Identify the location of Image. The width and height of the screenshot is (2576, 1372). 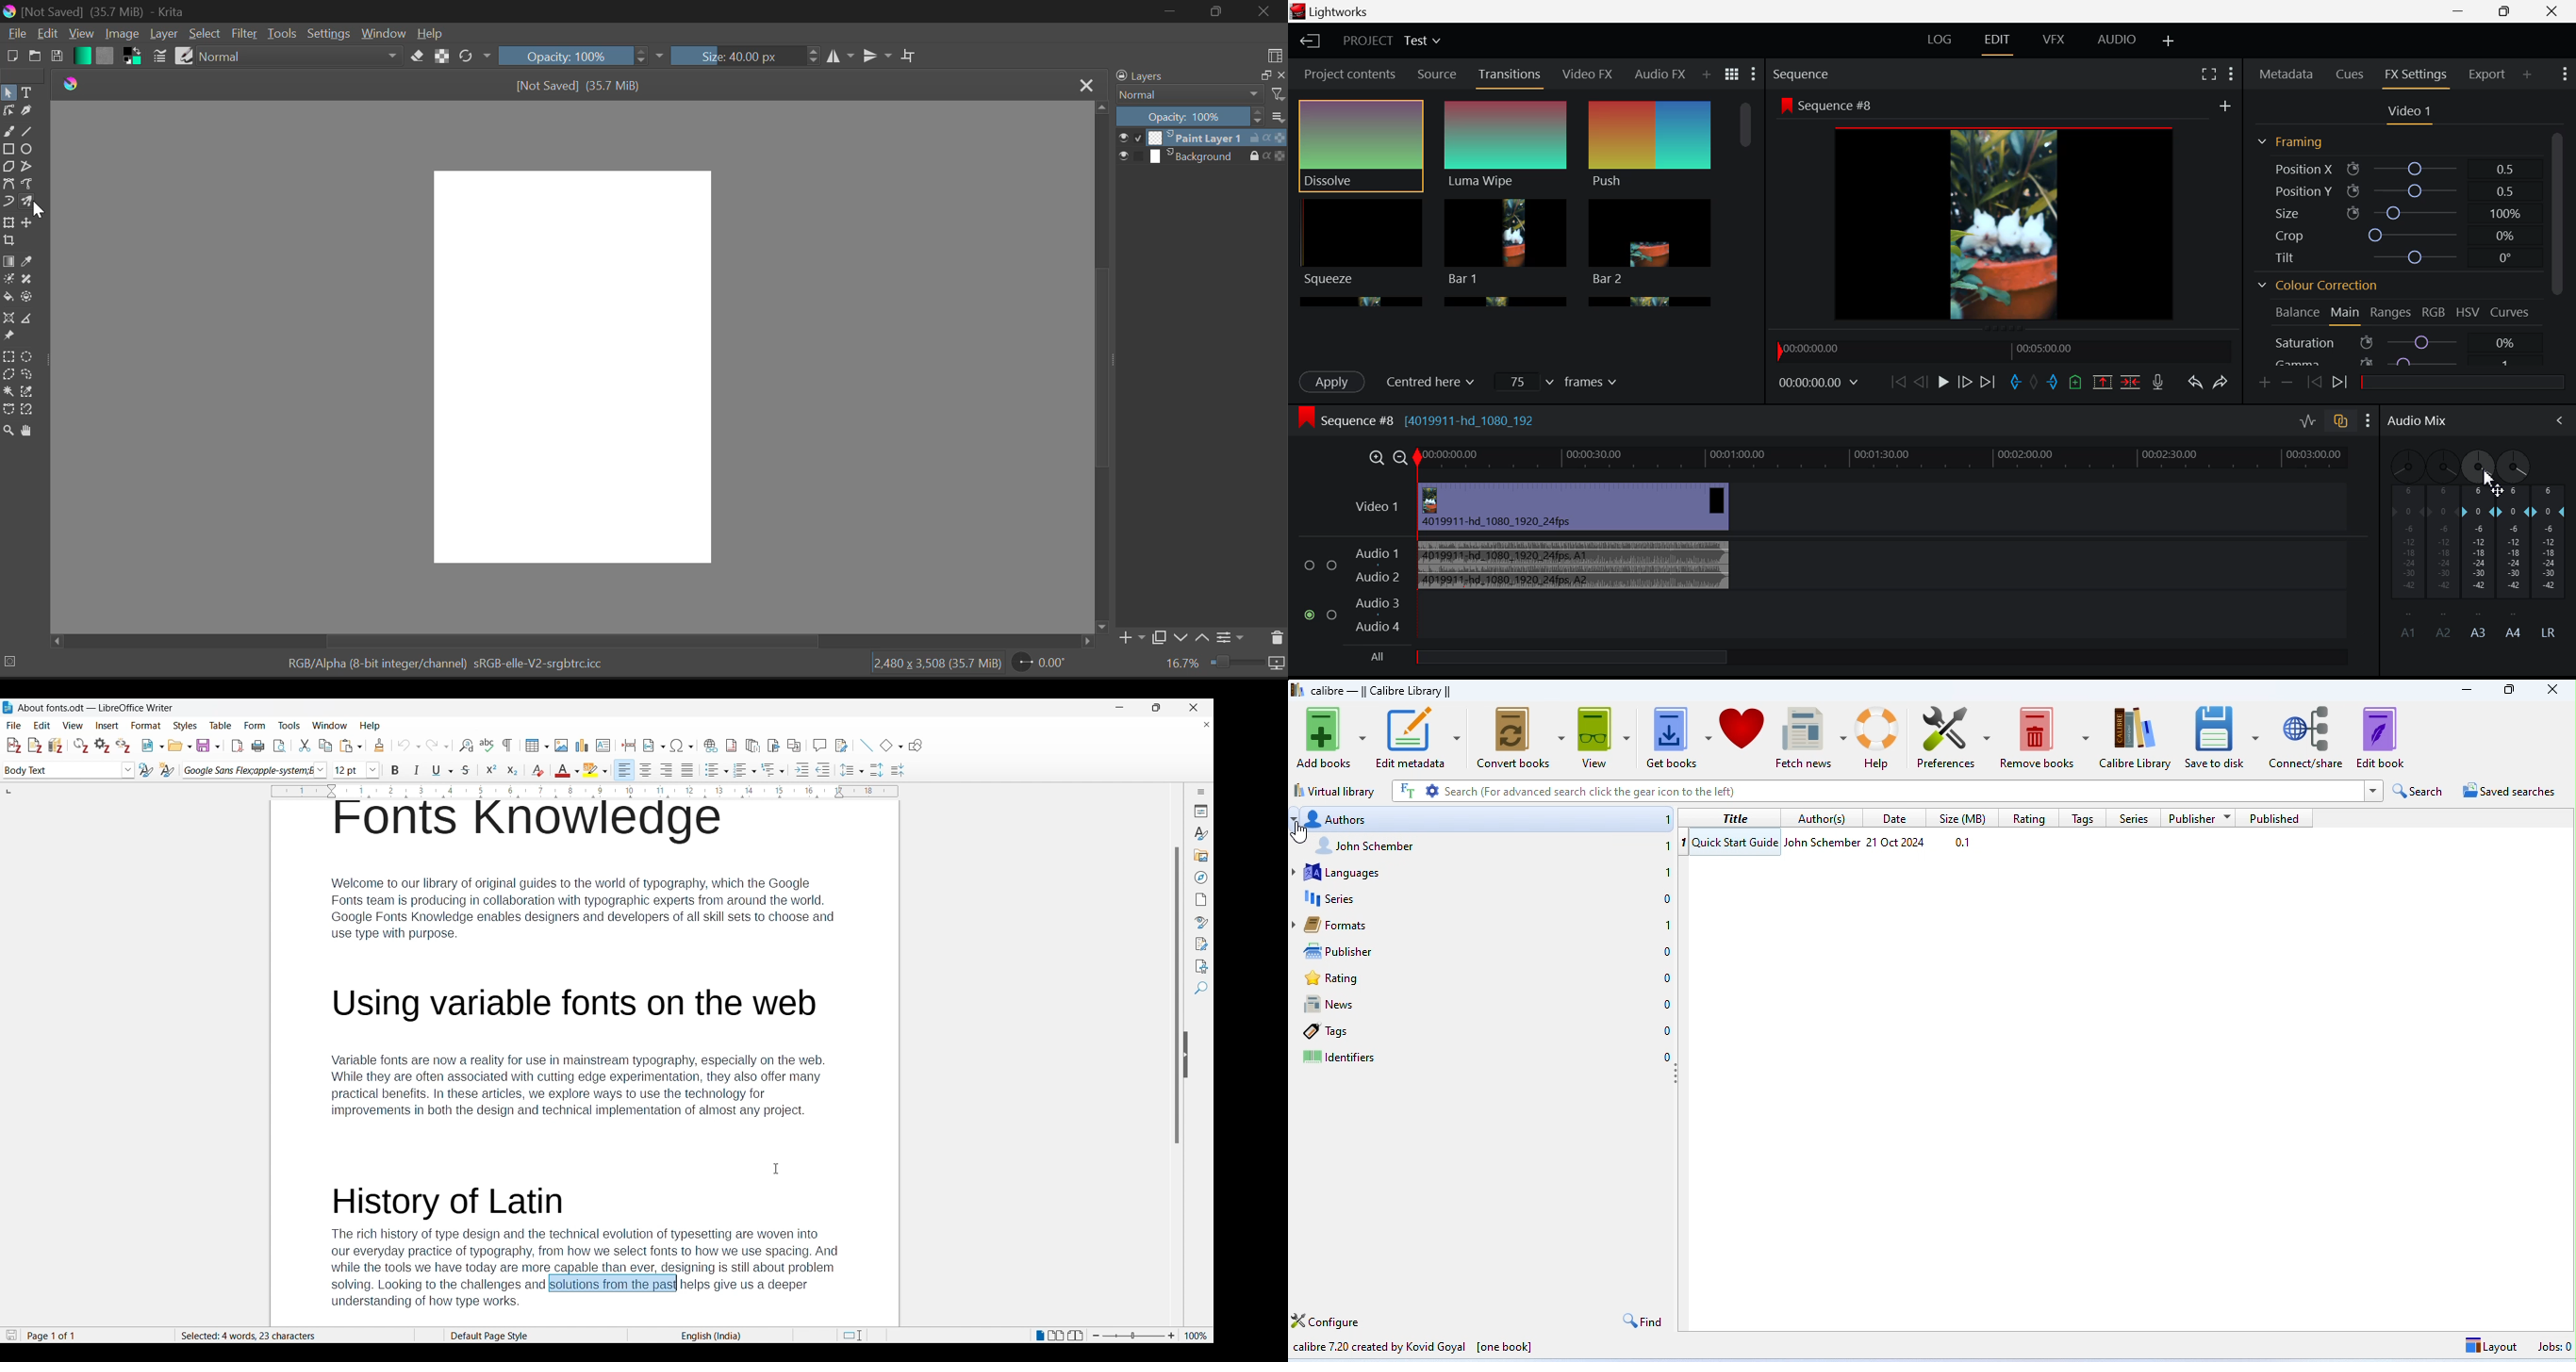
(122, 34).